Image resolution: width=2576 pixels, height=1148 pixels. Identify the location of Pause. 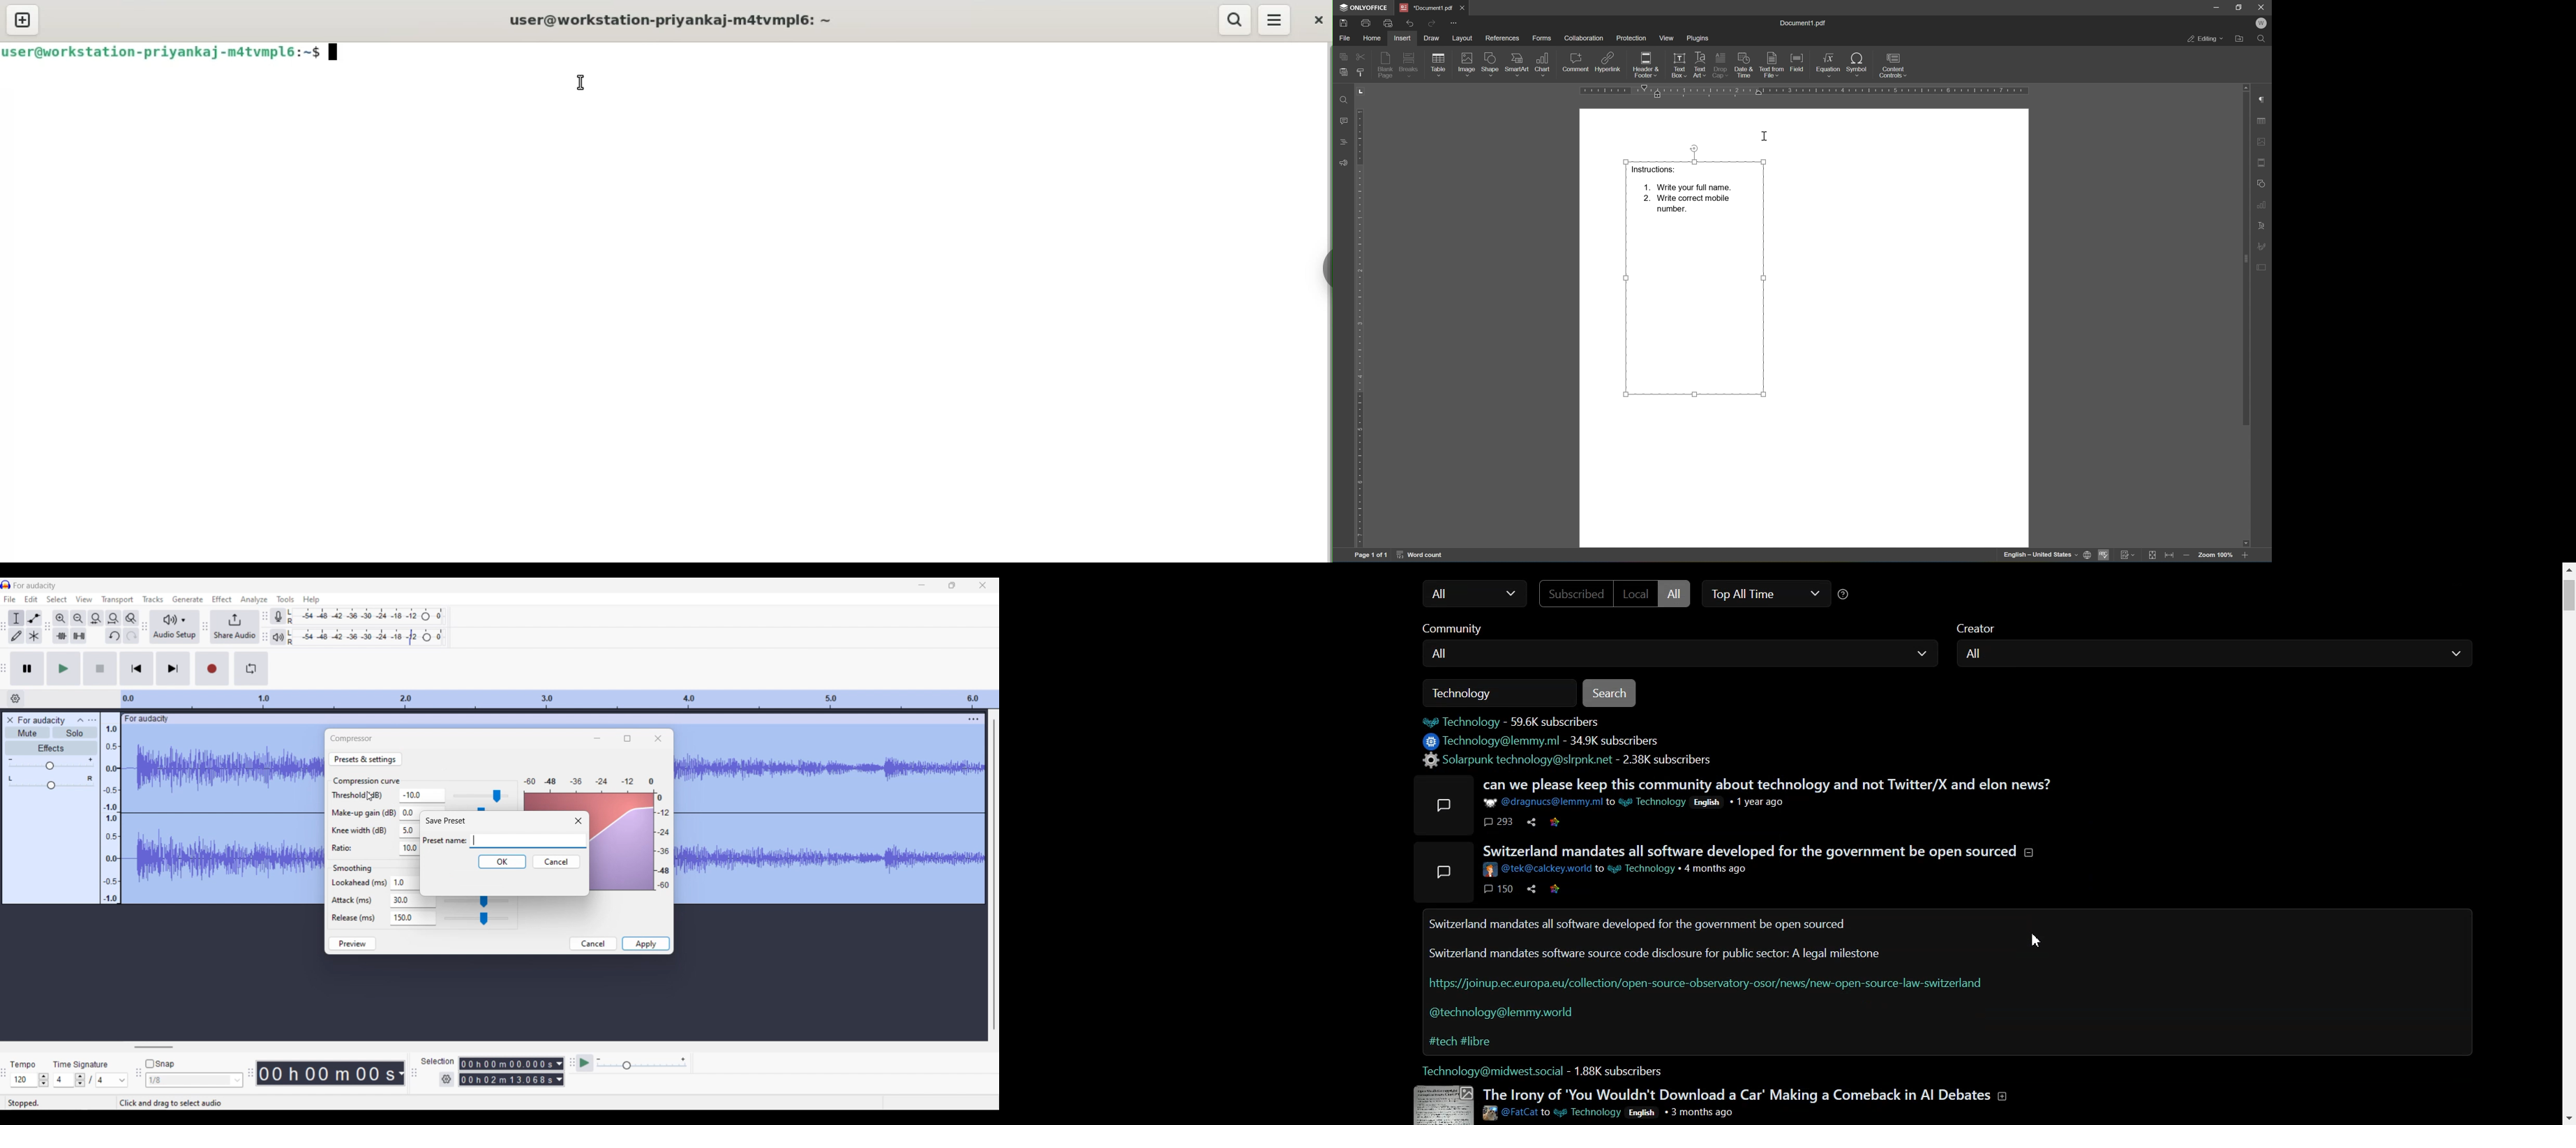
(28, 669).